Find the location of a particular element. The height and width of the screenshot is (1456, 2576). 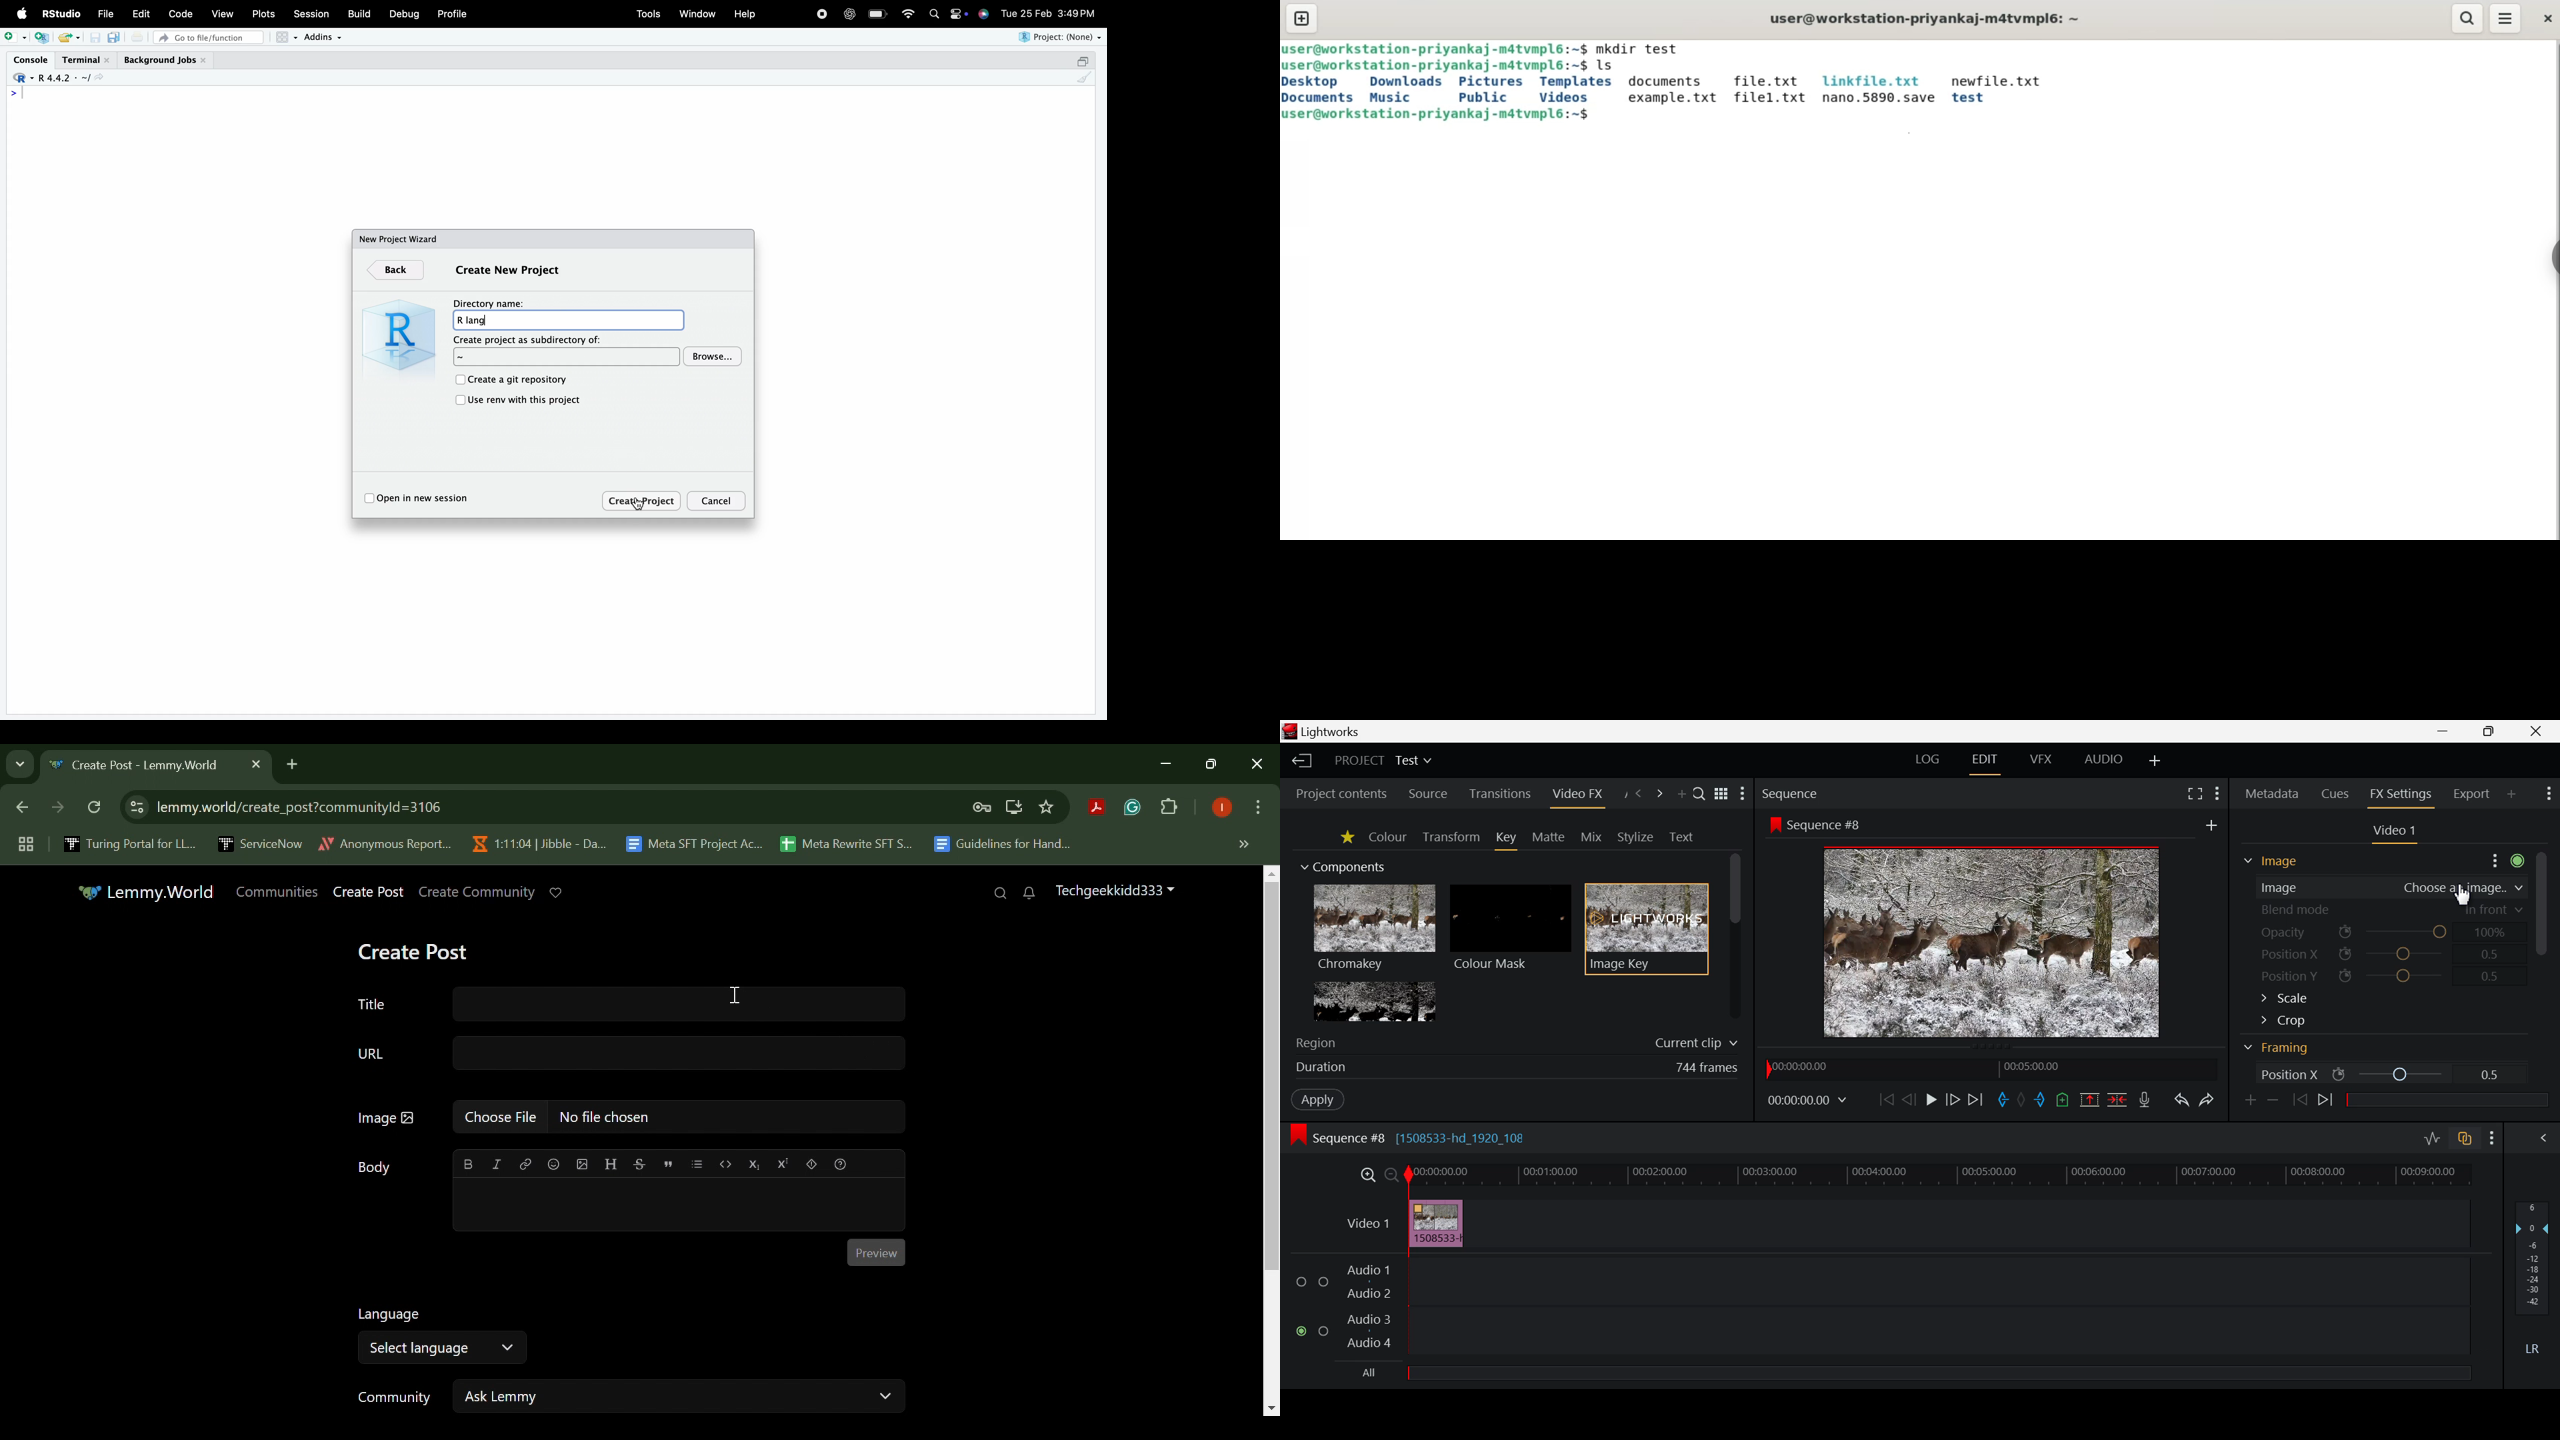

Directory name: is located at coordinates (488, 303).